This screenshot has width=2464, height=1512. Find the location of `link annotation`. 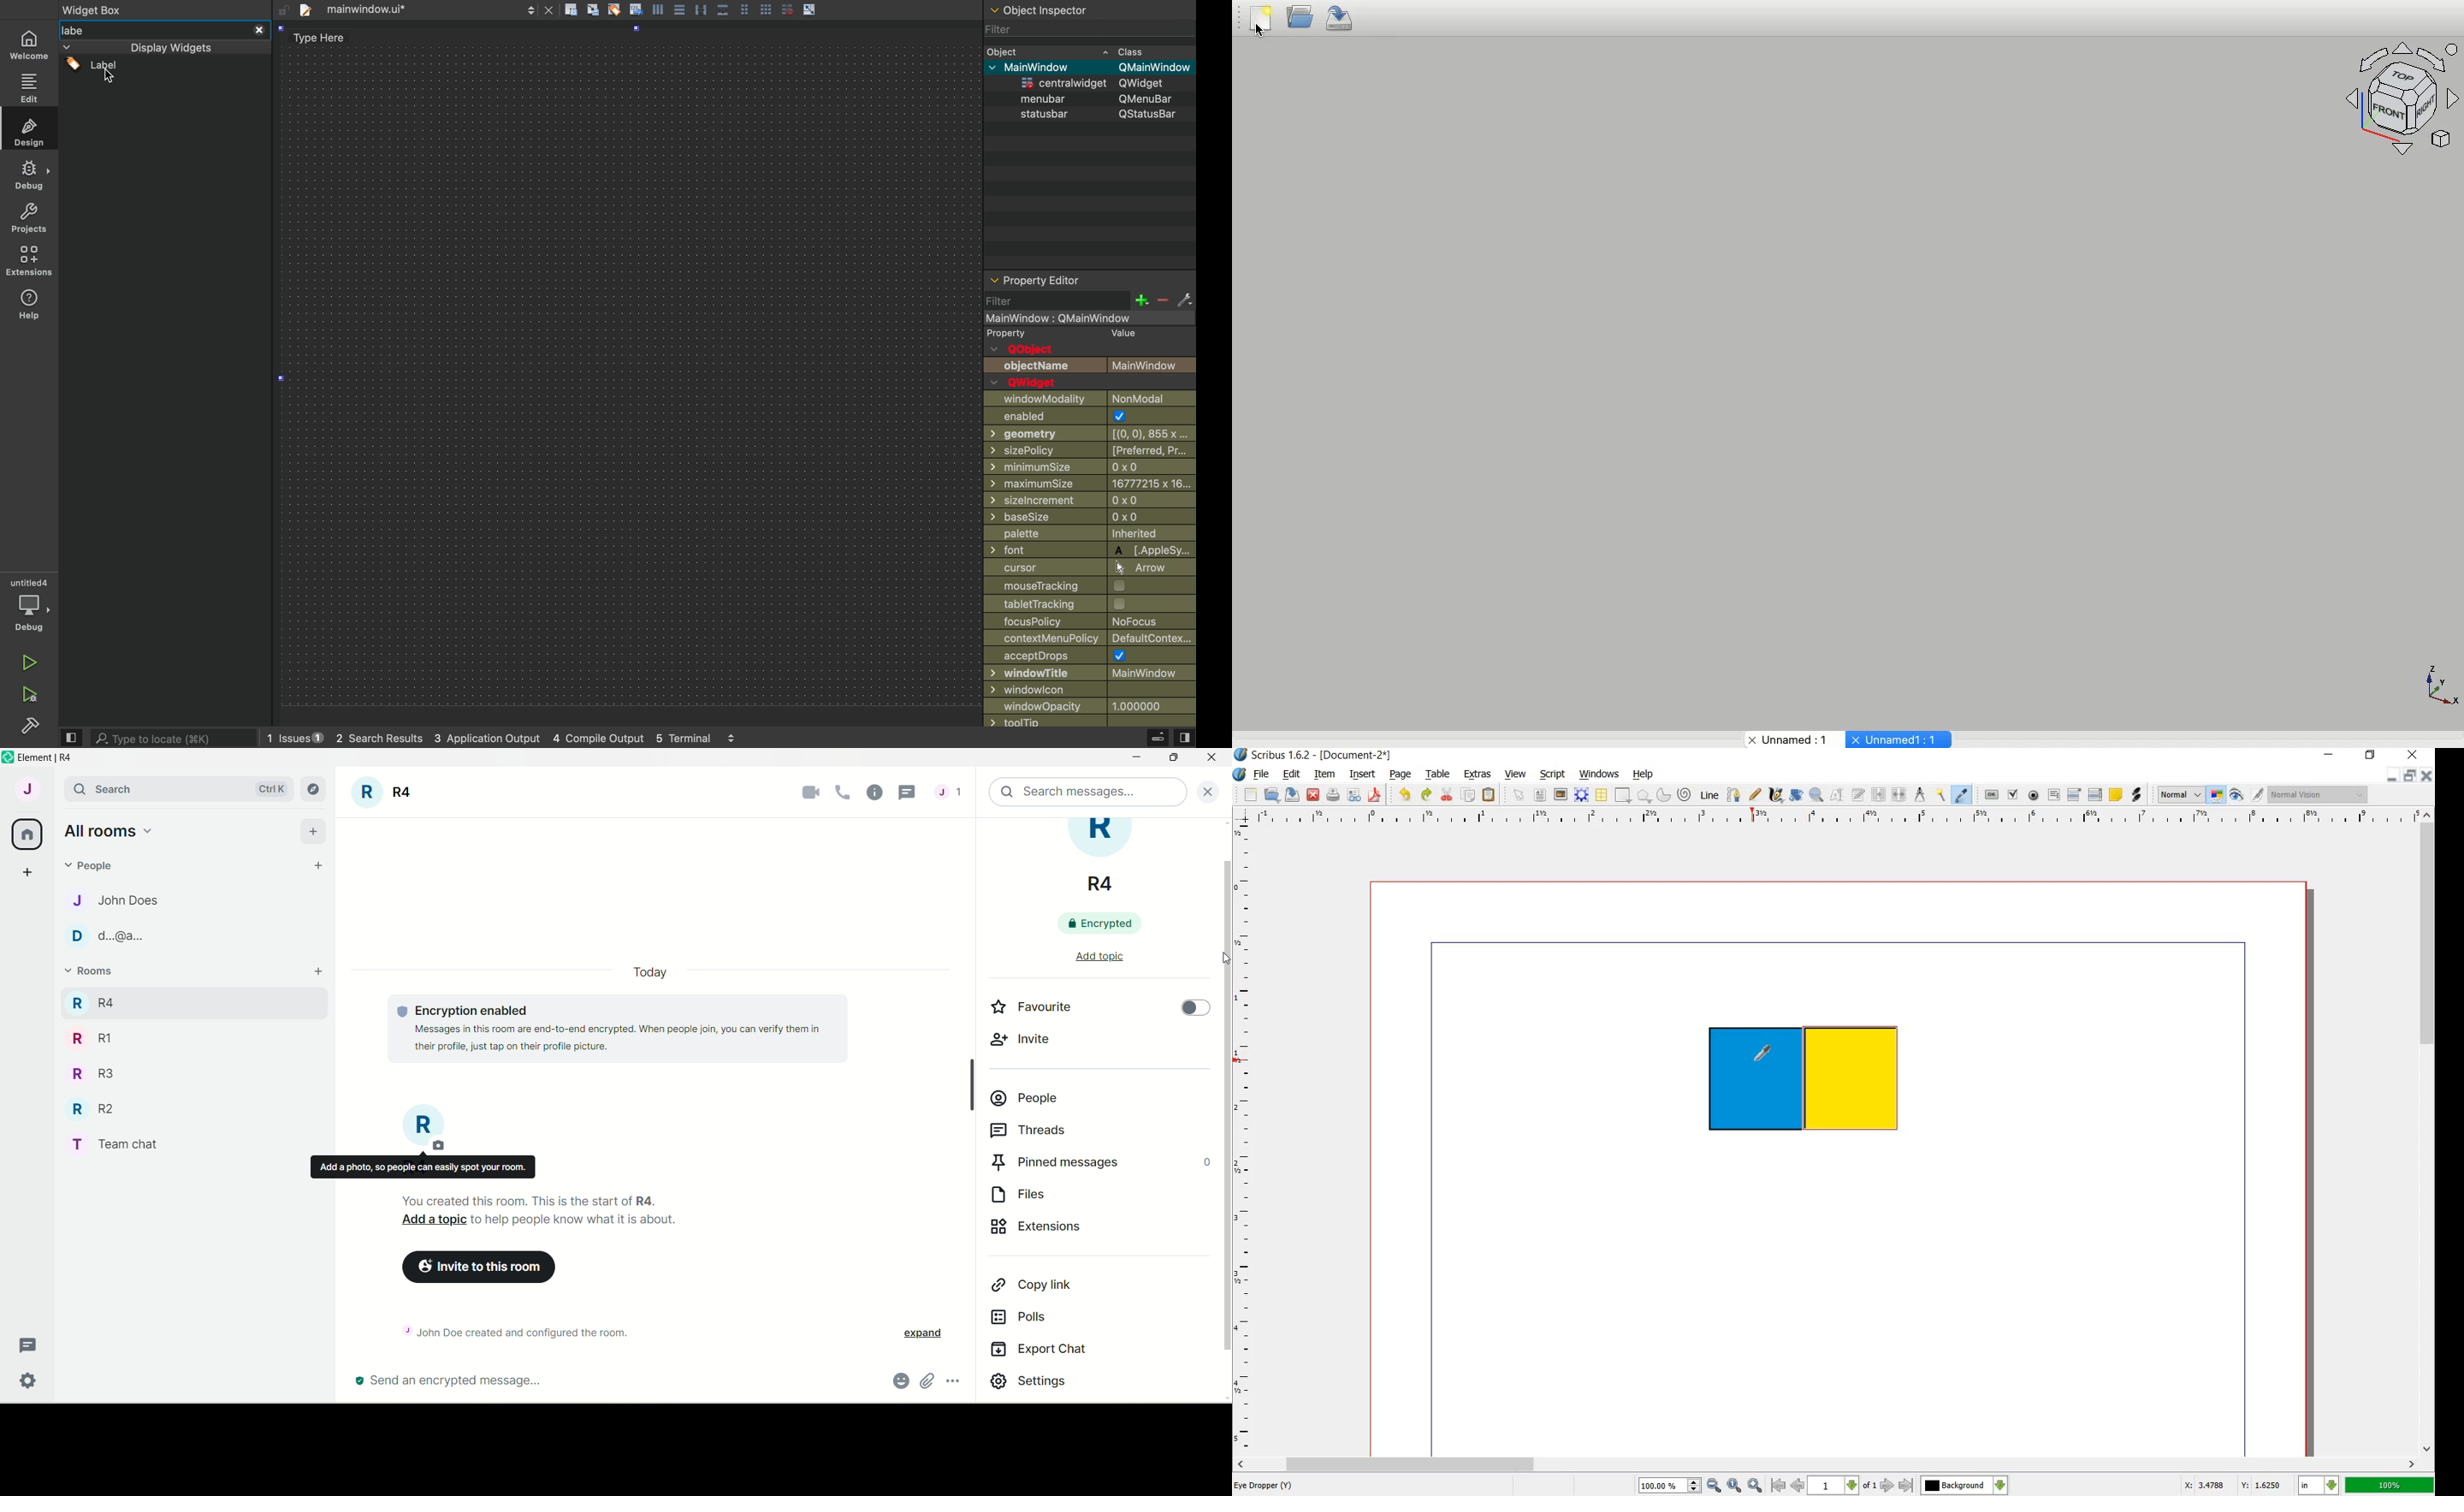

link annotation is located at coordinates (2137, 795).